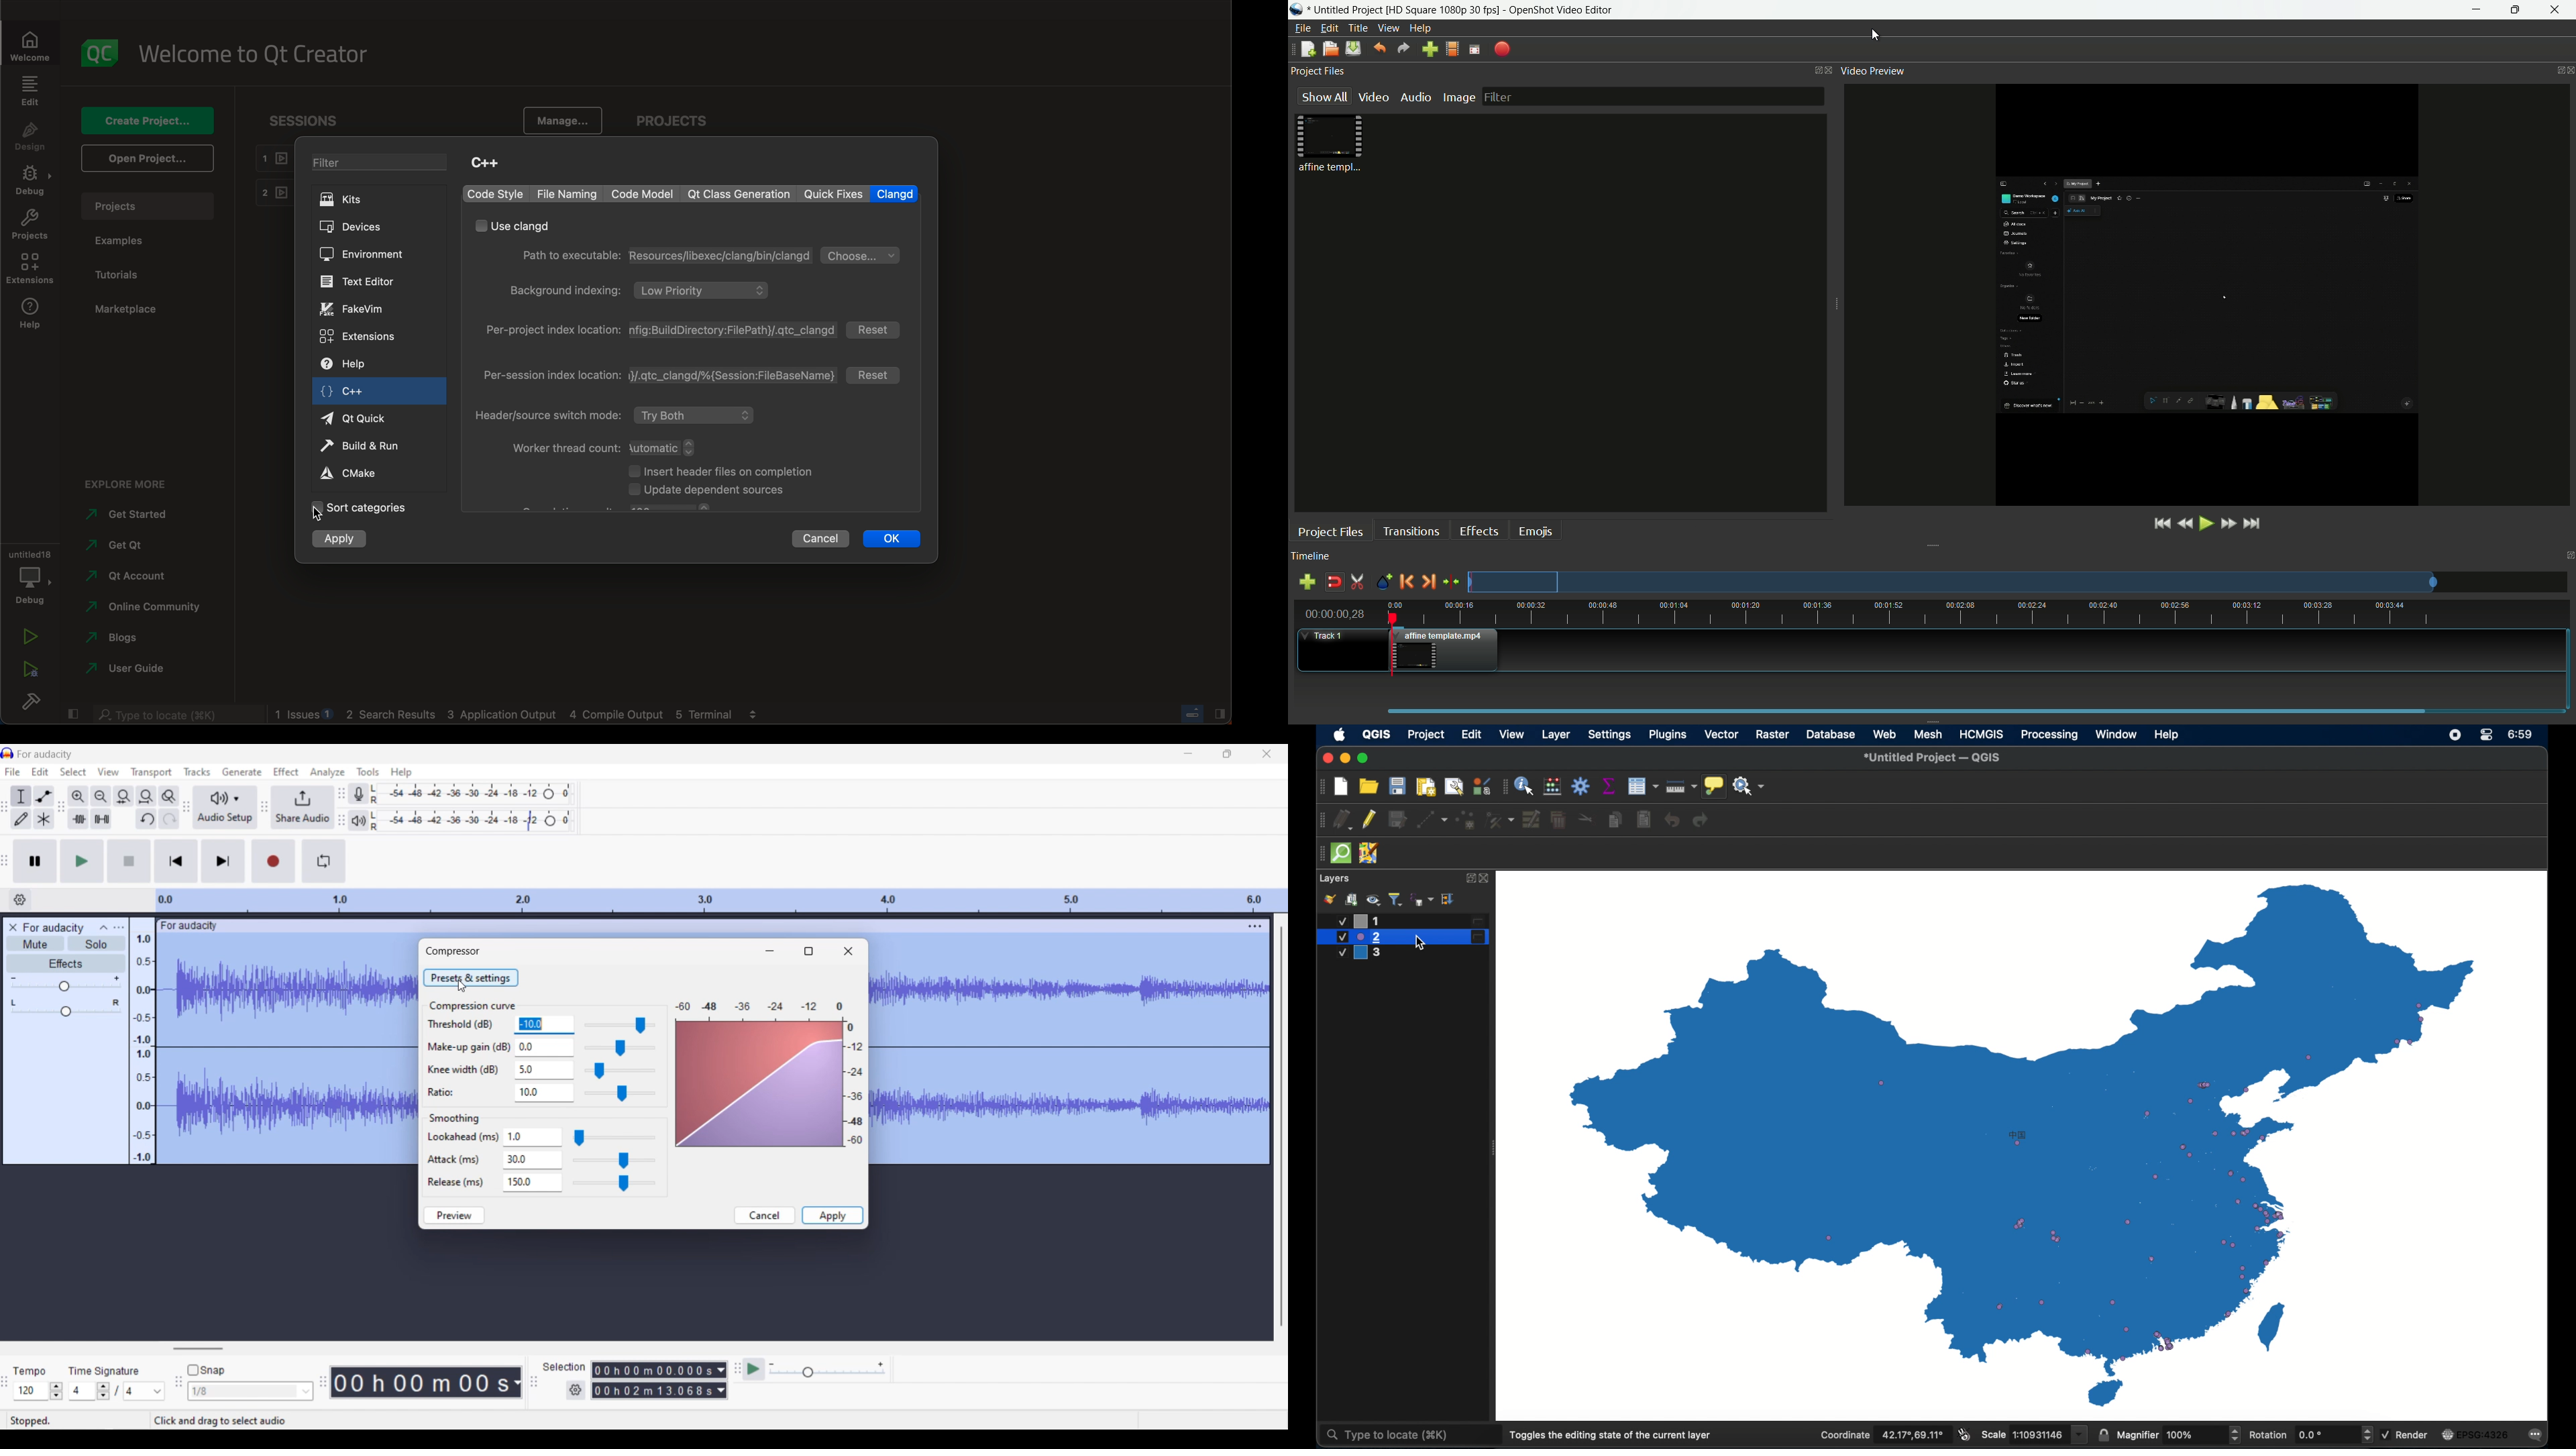  What do you see at coordinates (1334, 582) in the screenshot?
I see `disable snap` at bounding box center [1334, 582].